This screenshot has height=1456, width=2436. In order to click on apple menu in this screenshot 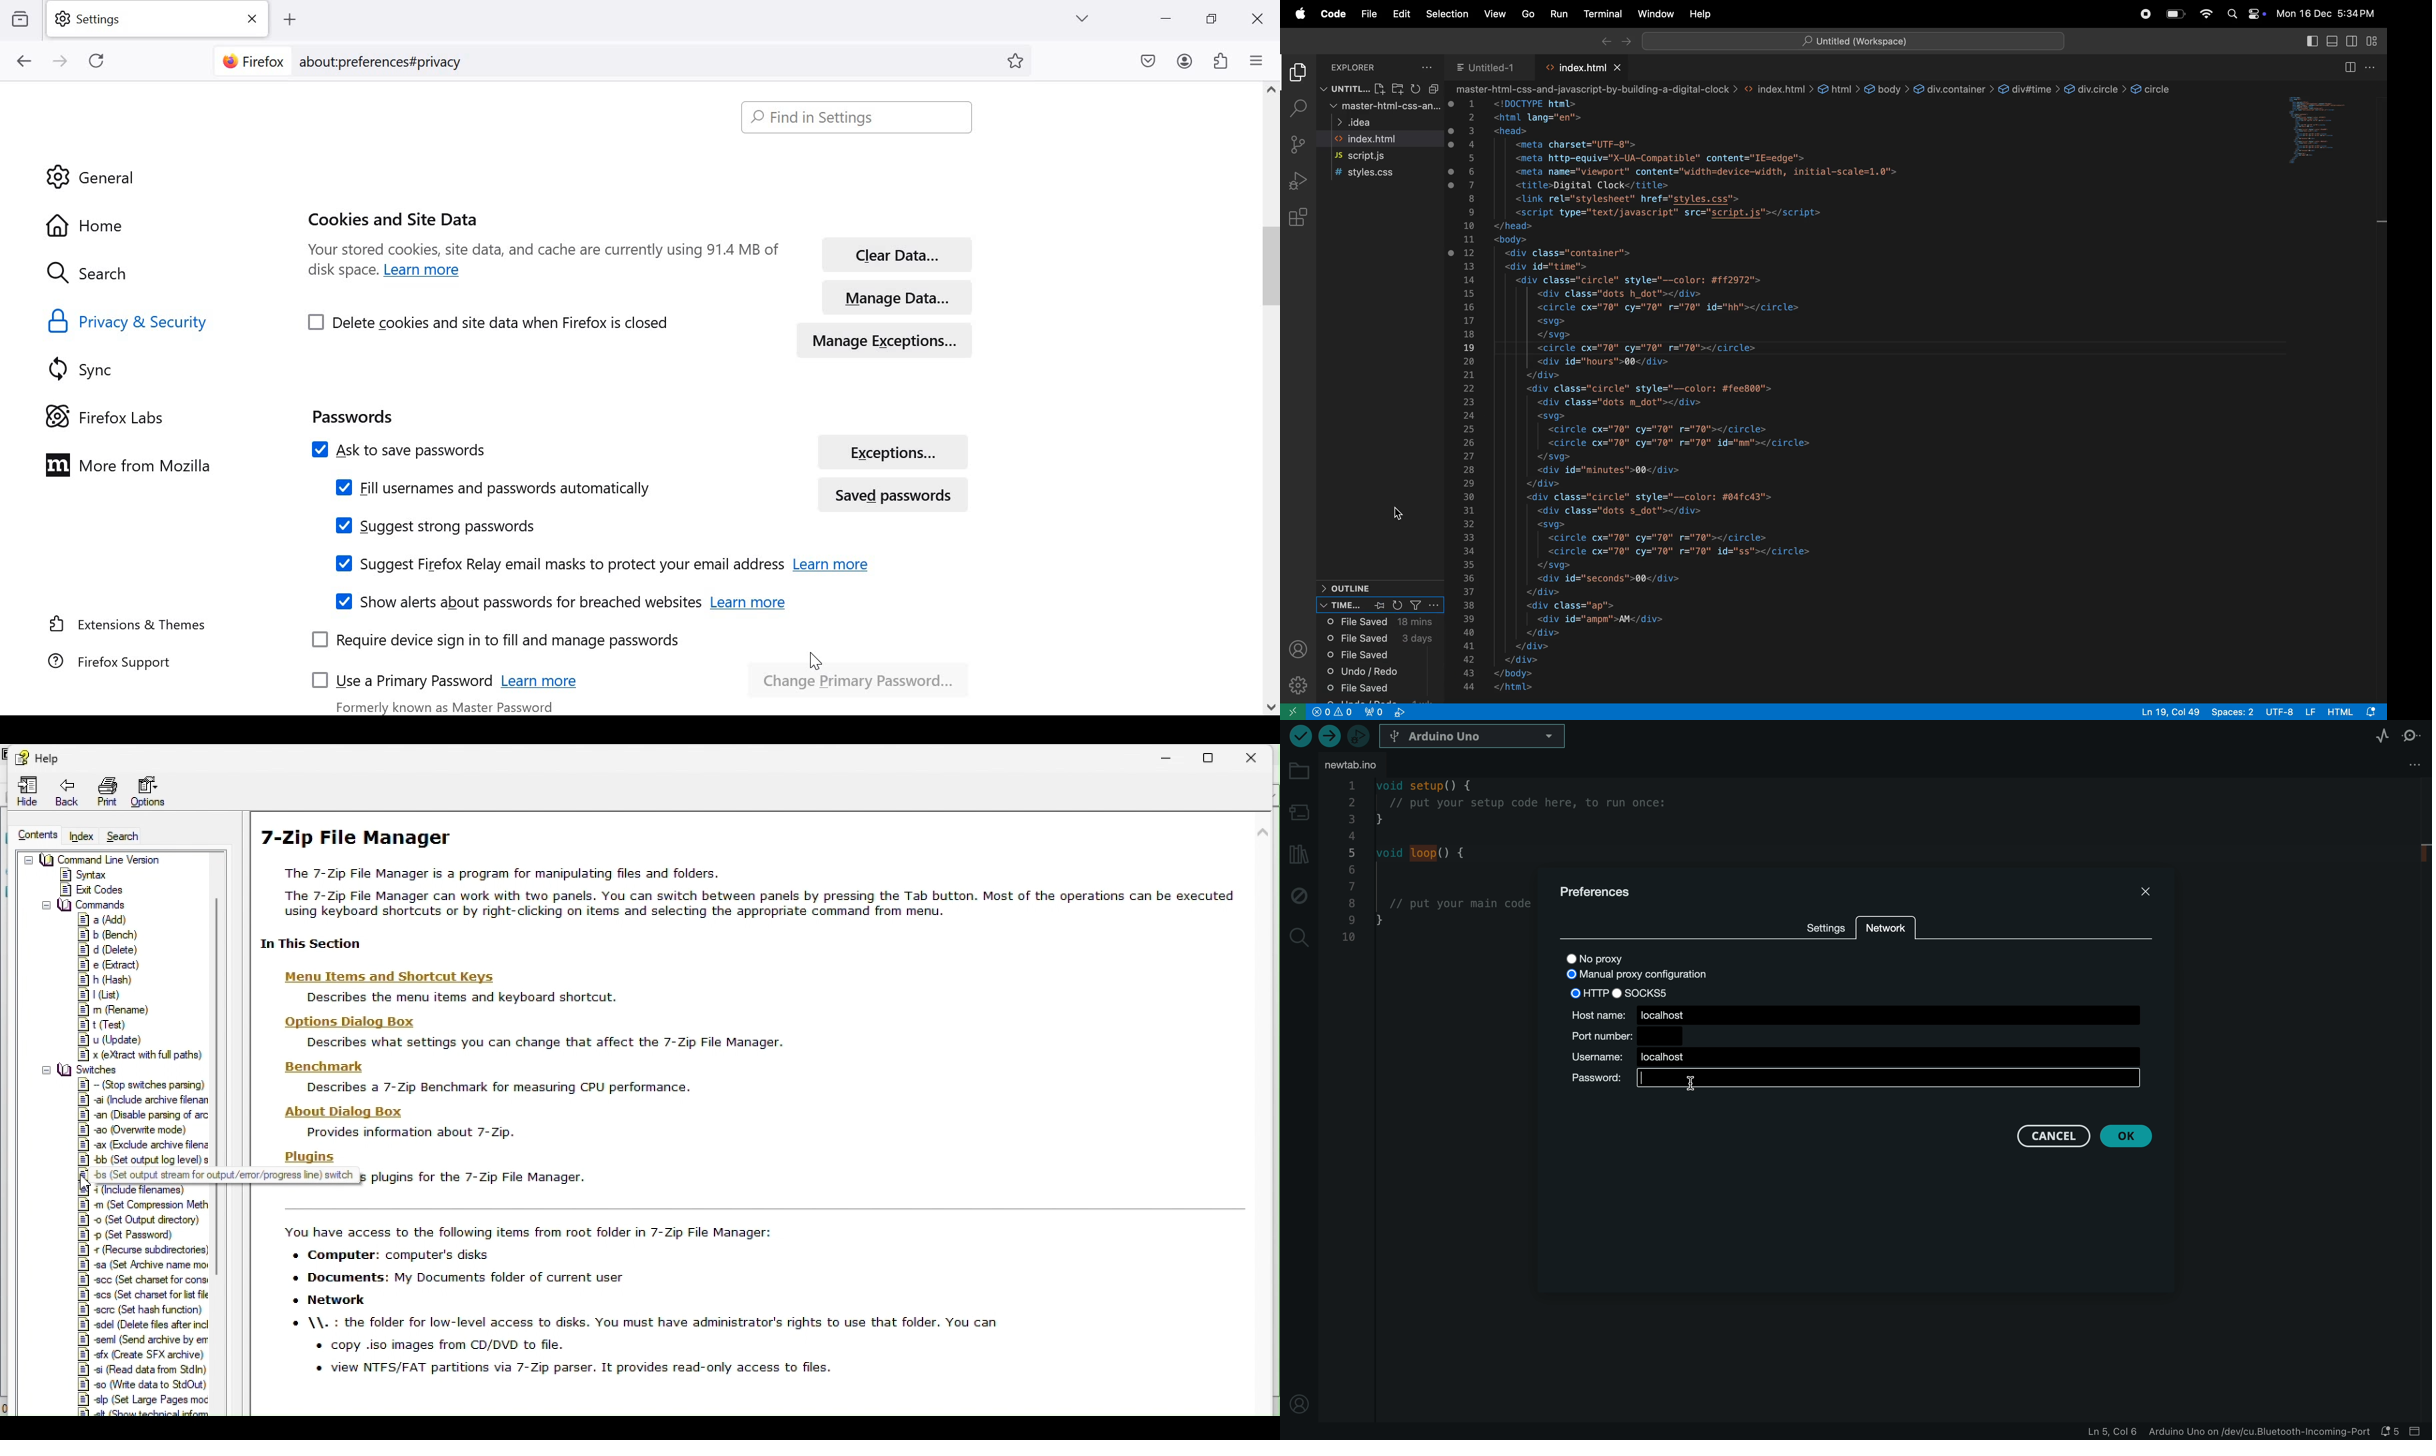, I will do `click(1302, 15)`.